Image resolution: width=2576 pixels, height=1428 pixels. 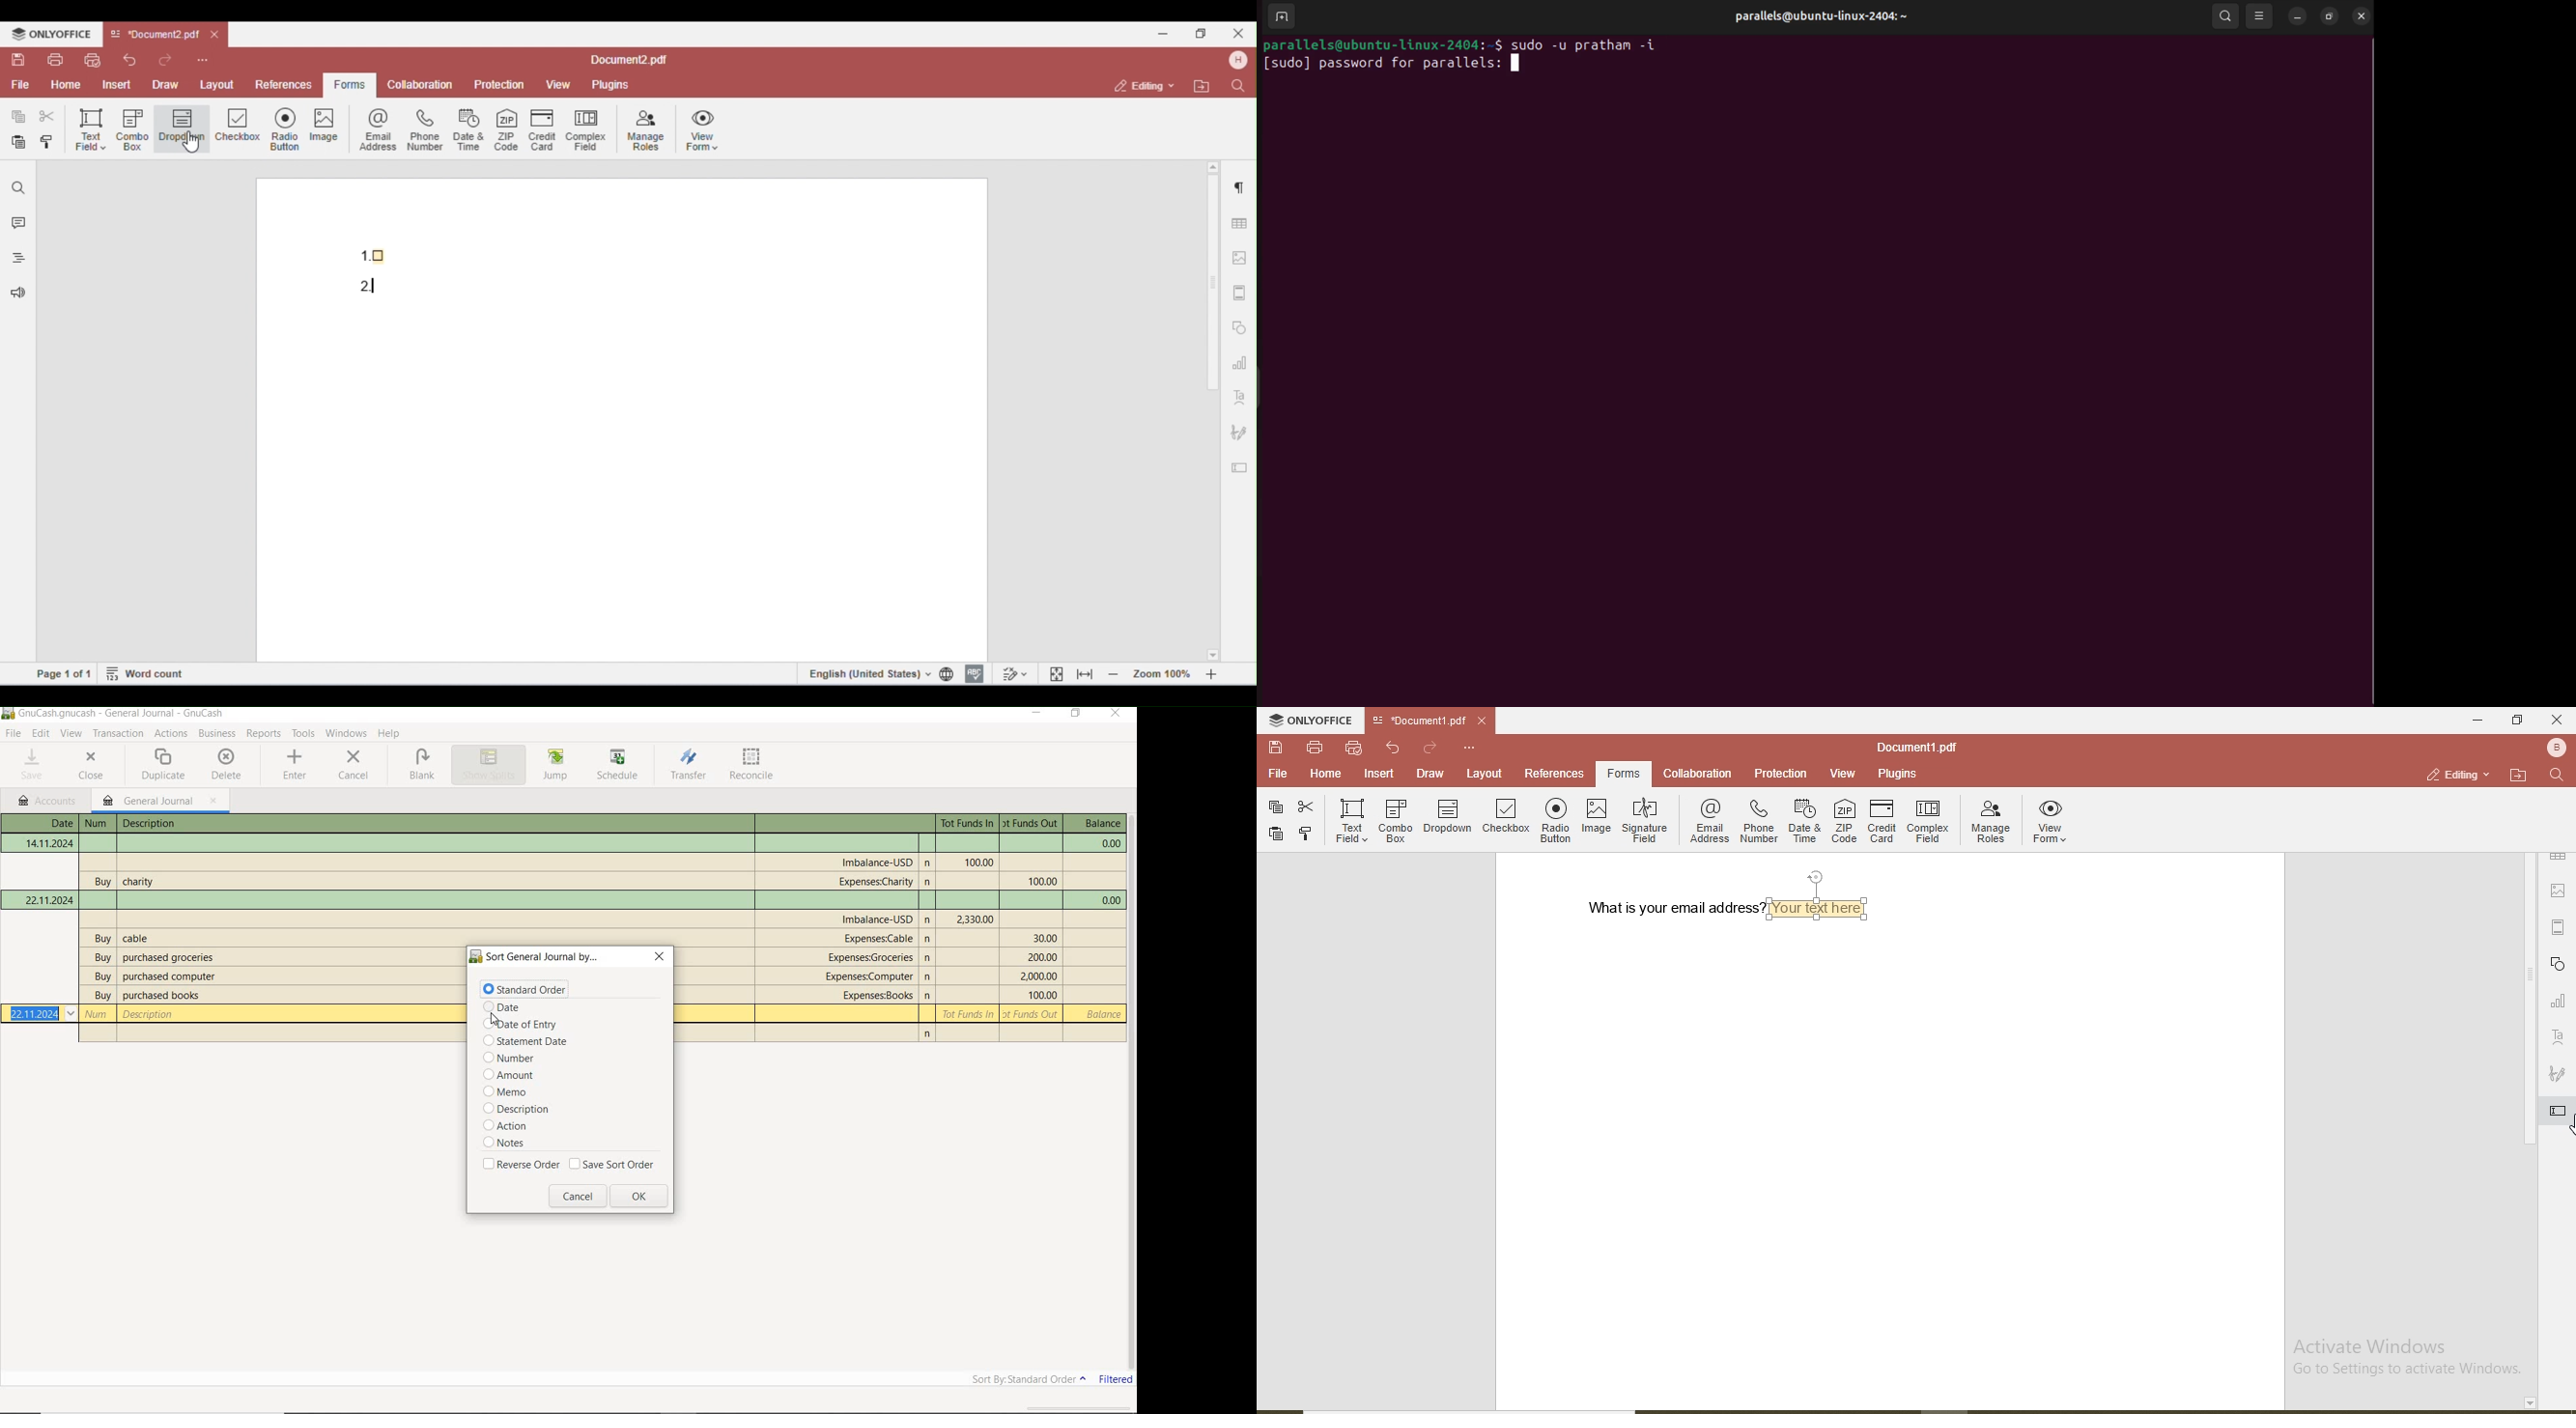 I want to click on account, so click(x=876, y=882).